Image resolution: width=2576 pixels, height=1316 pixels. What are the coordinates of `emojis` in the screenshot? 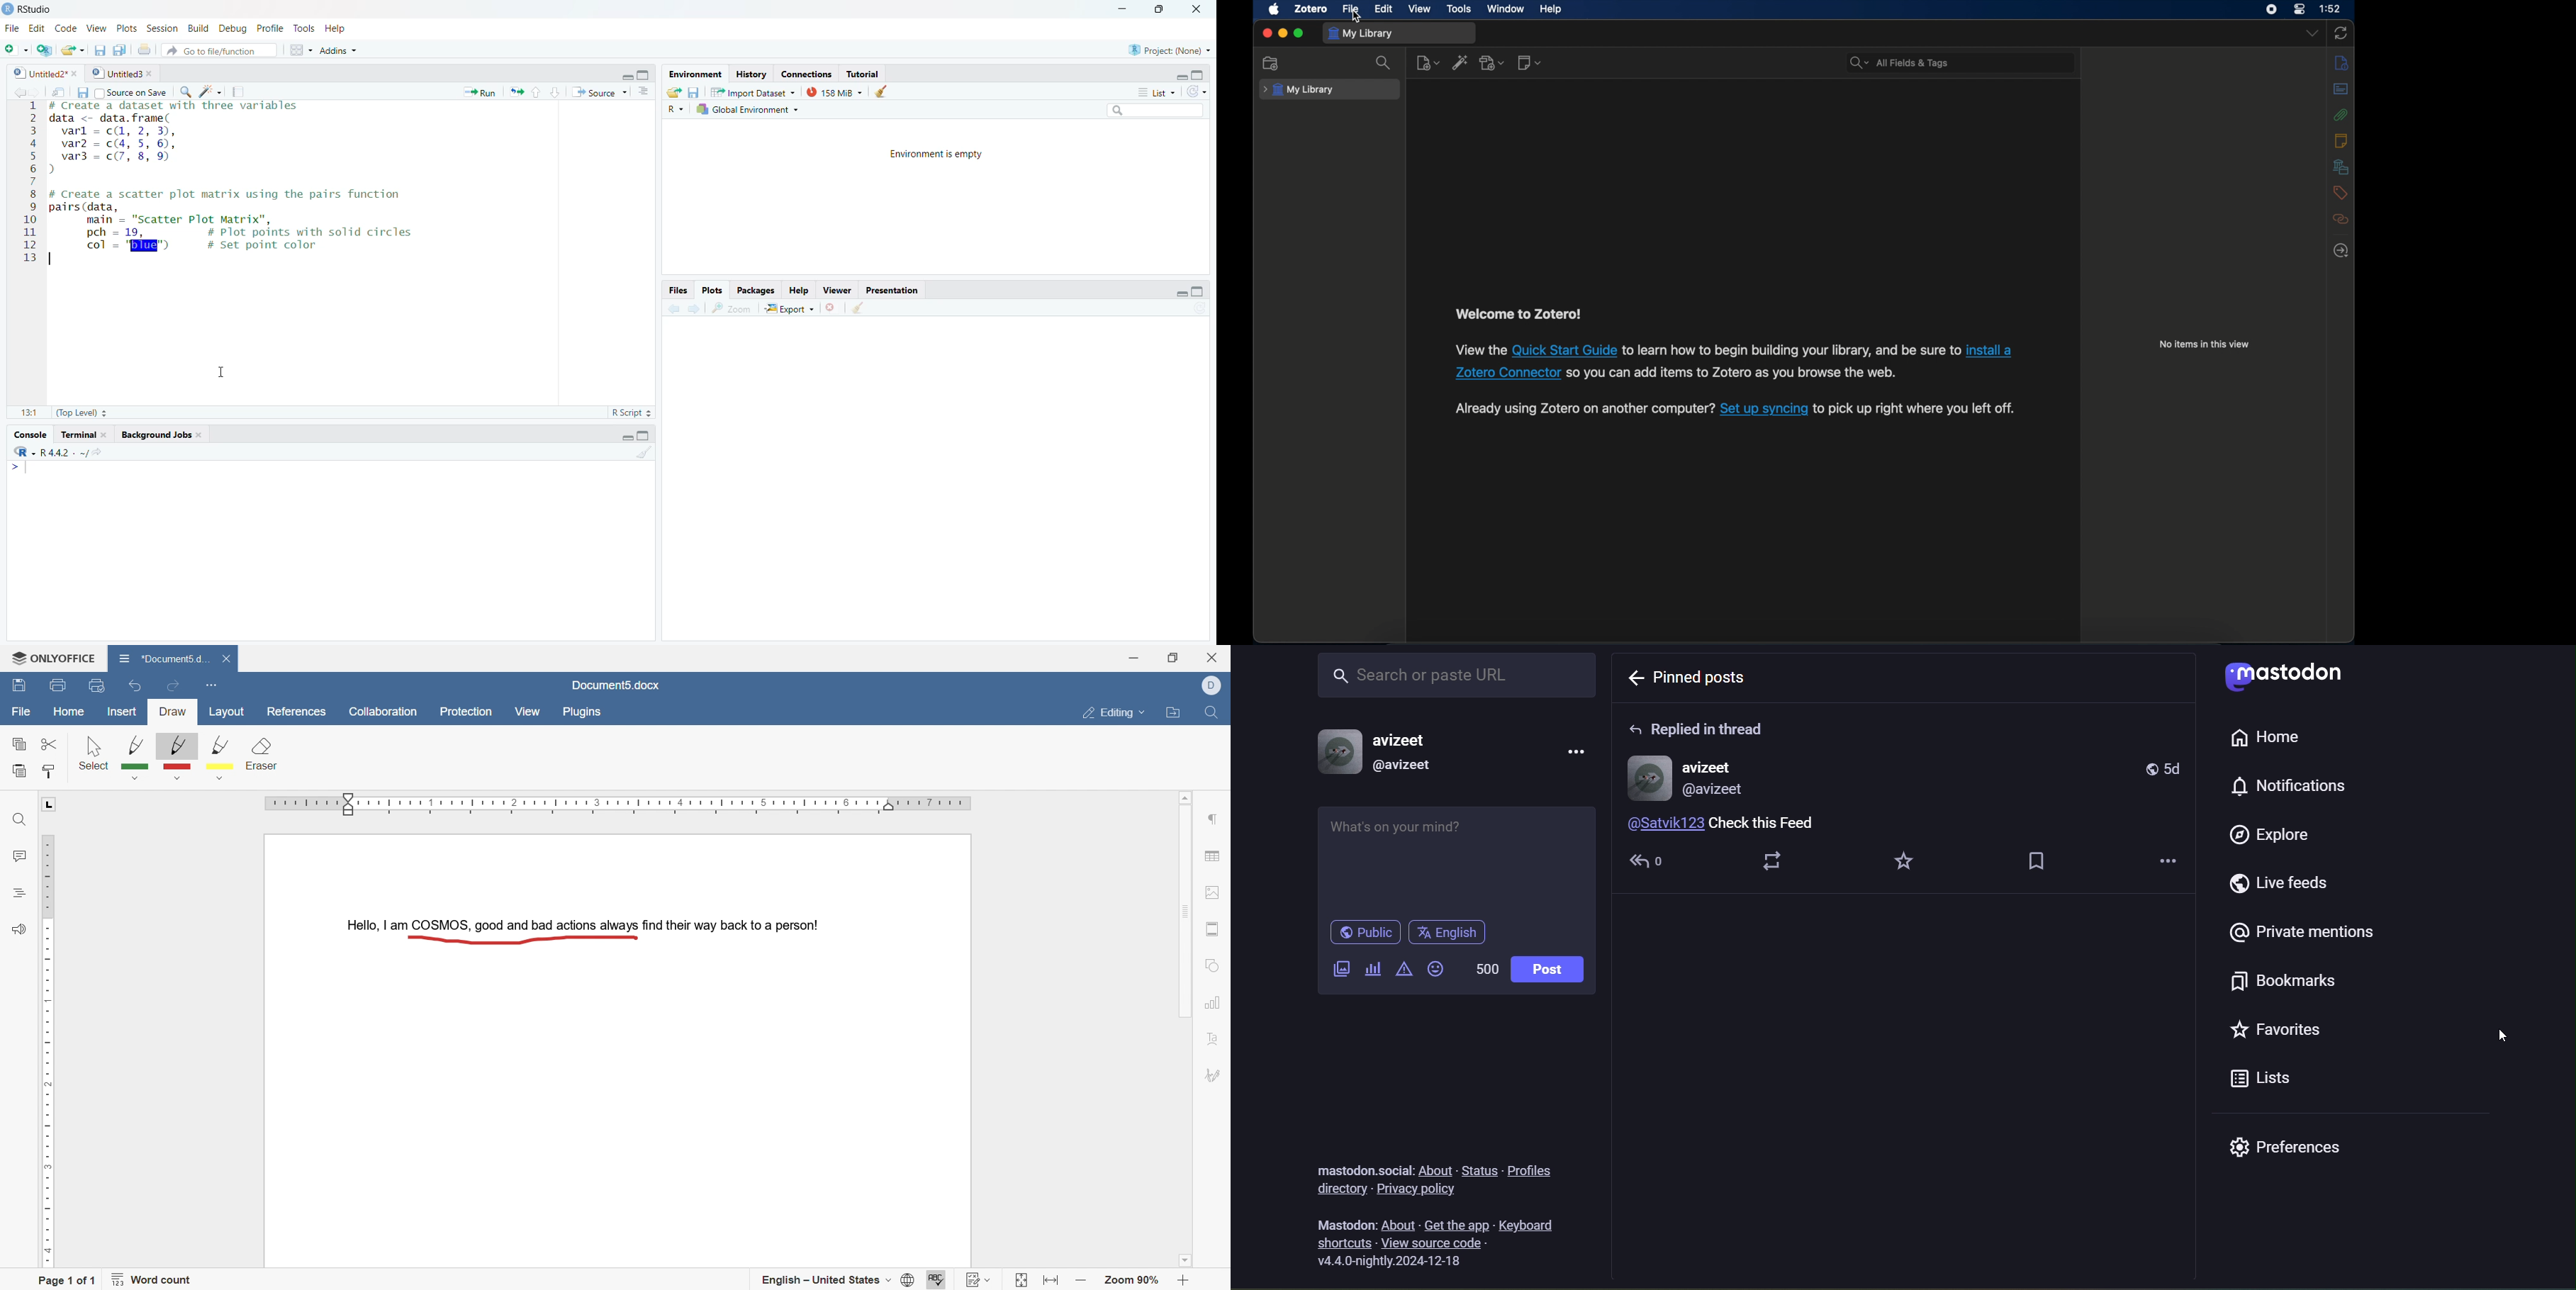 It's located at (1435, 968).